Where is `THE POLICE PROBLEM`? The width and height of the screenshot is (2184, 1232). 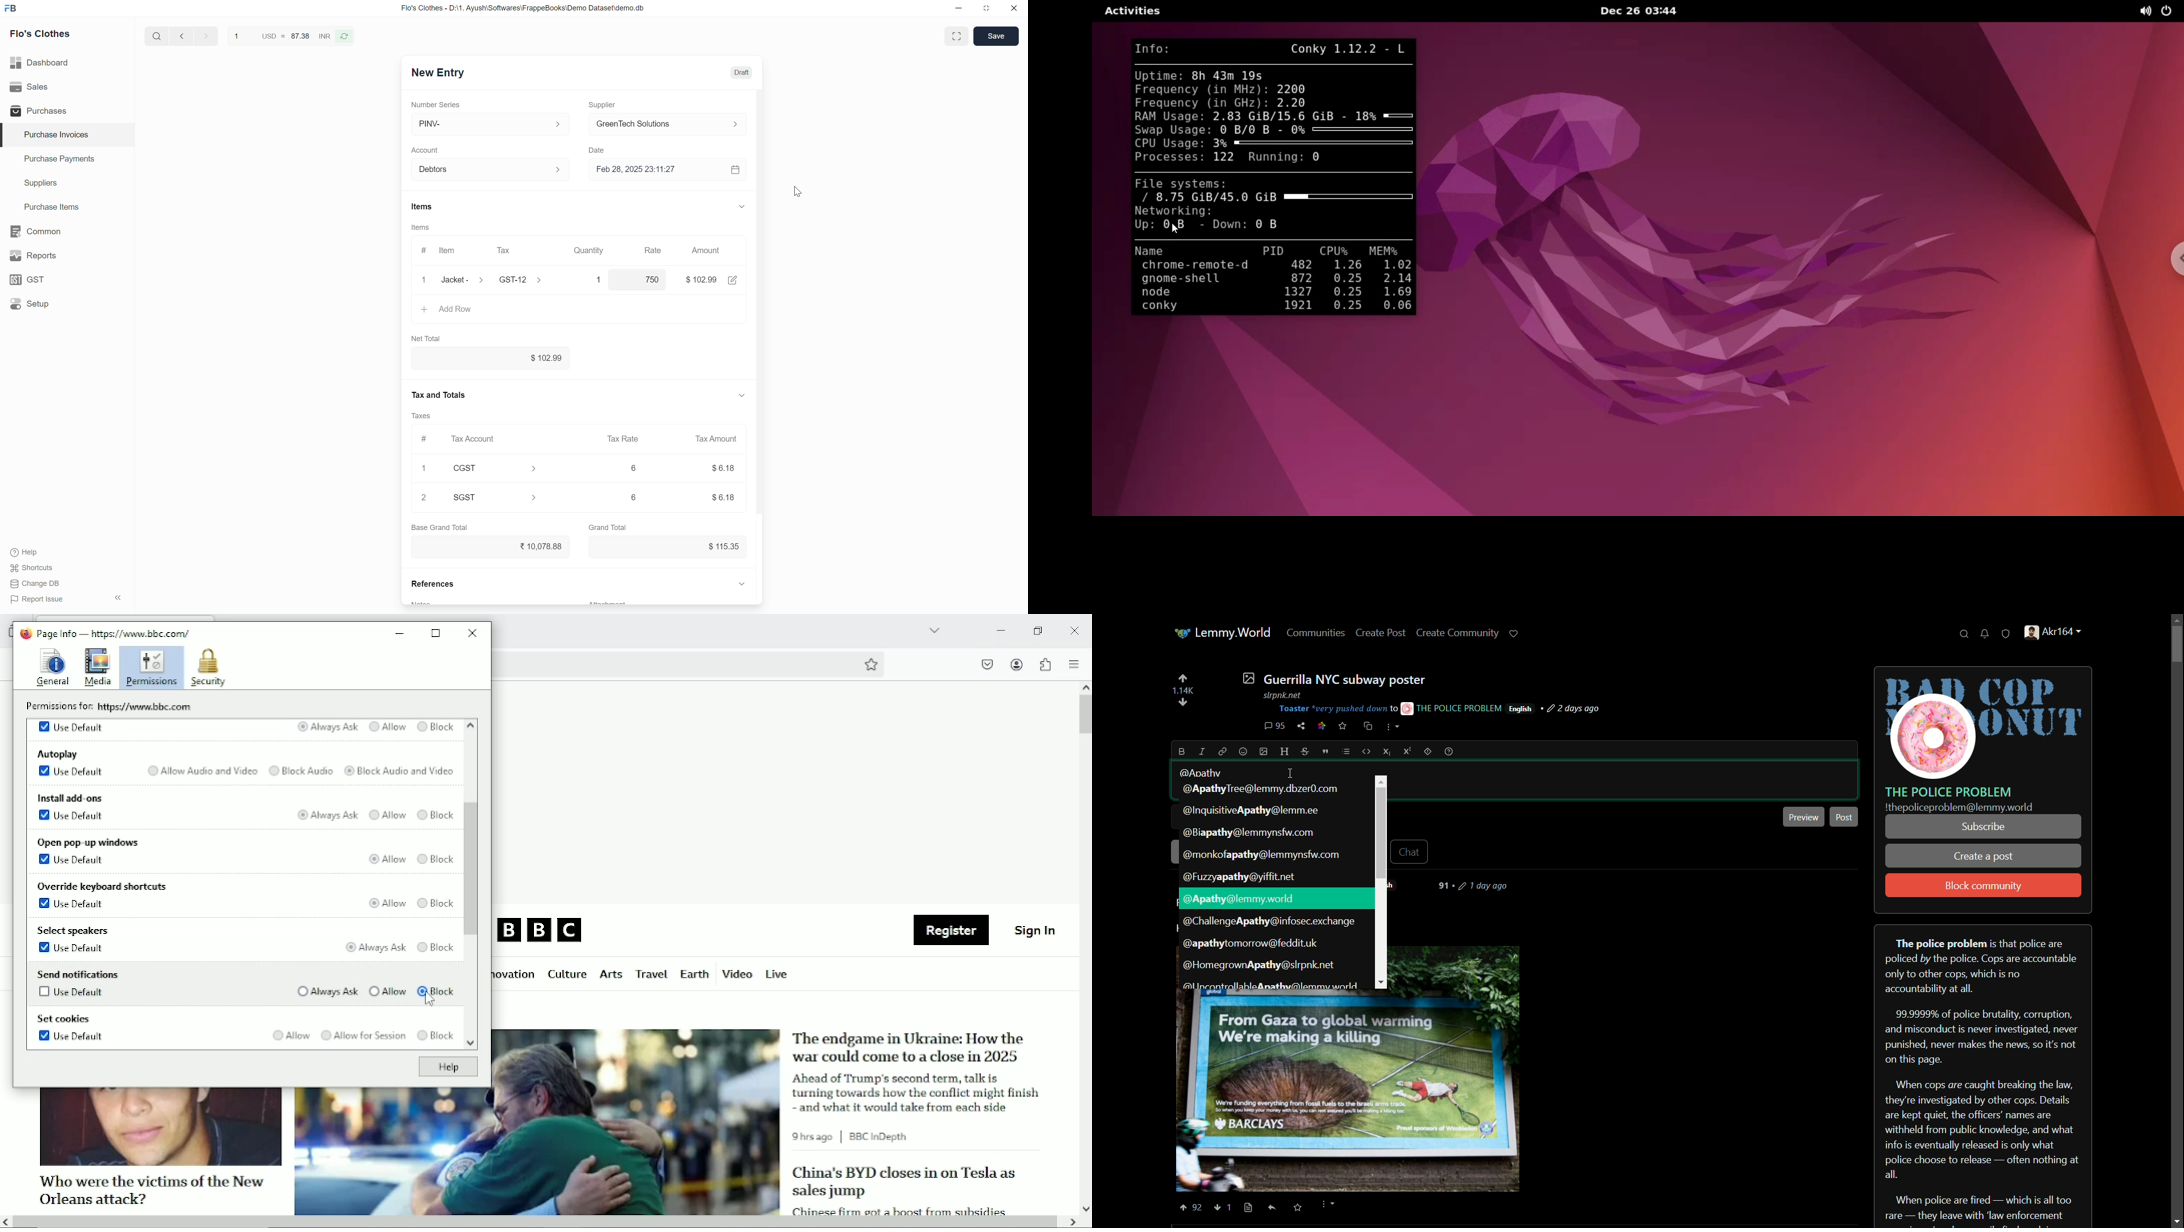
THE POLICE PROBLEM is located at coordinates (1452, 708).